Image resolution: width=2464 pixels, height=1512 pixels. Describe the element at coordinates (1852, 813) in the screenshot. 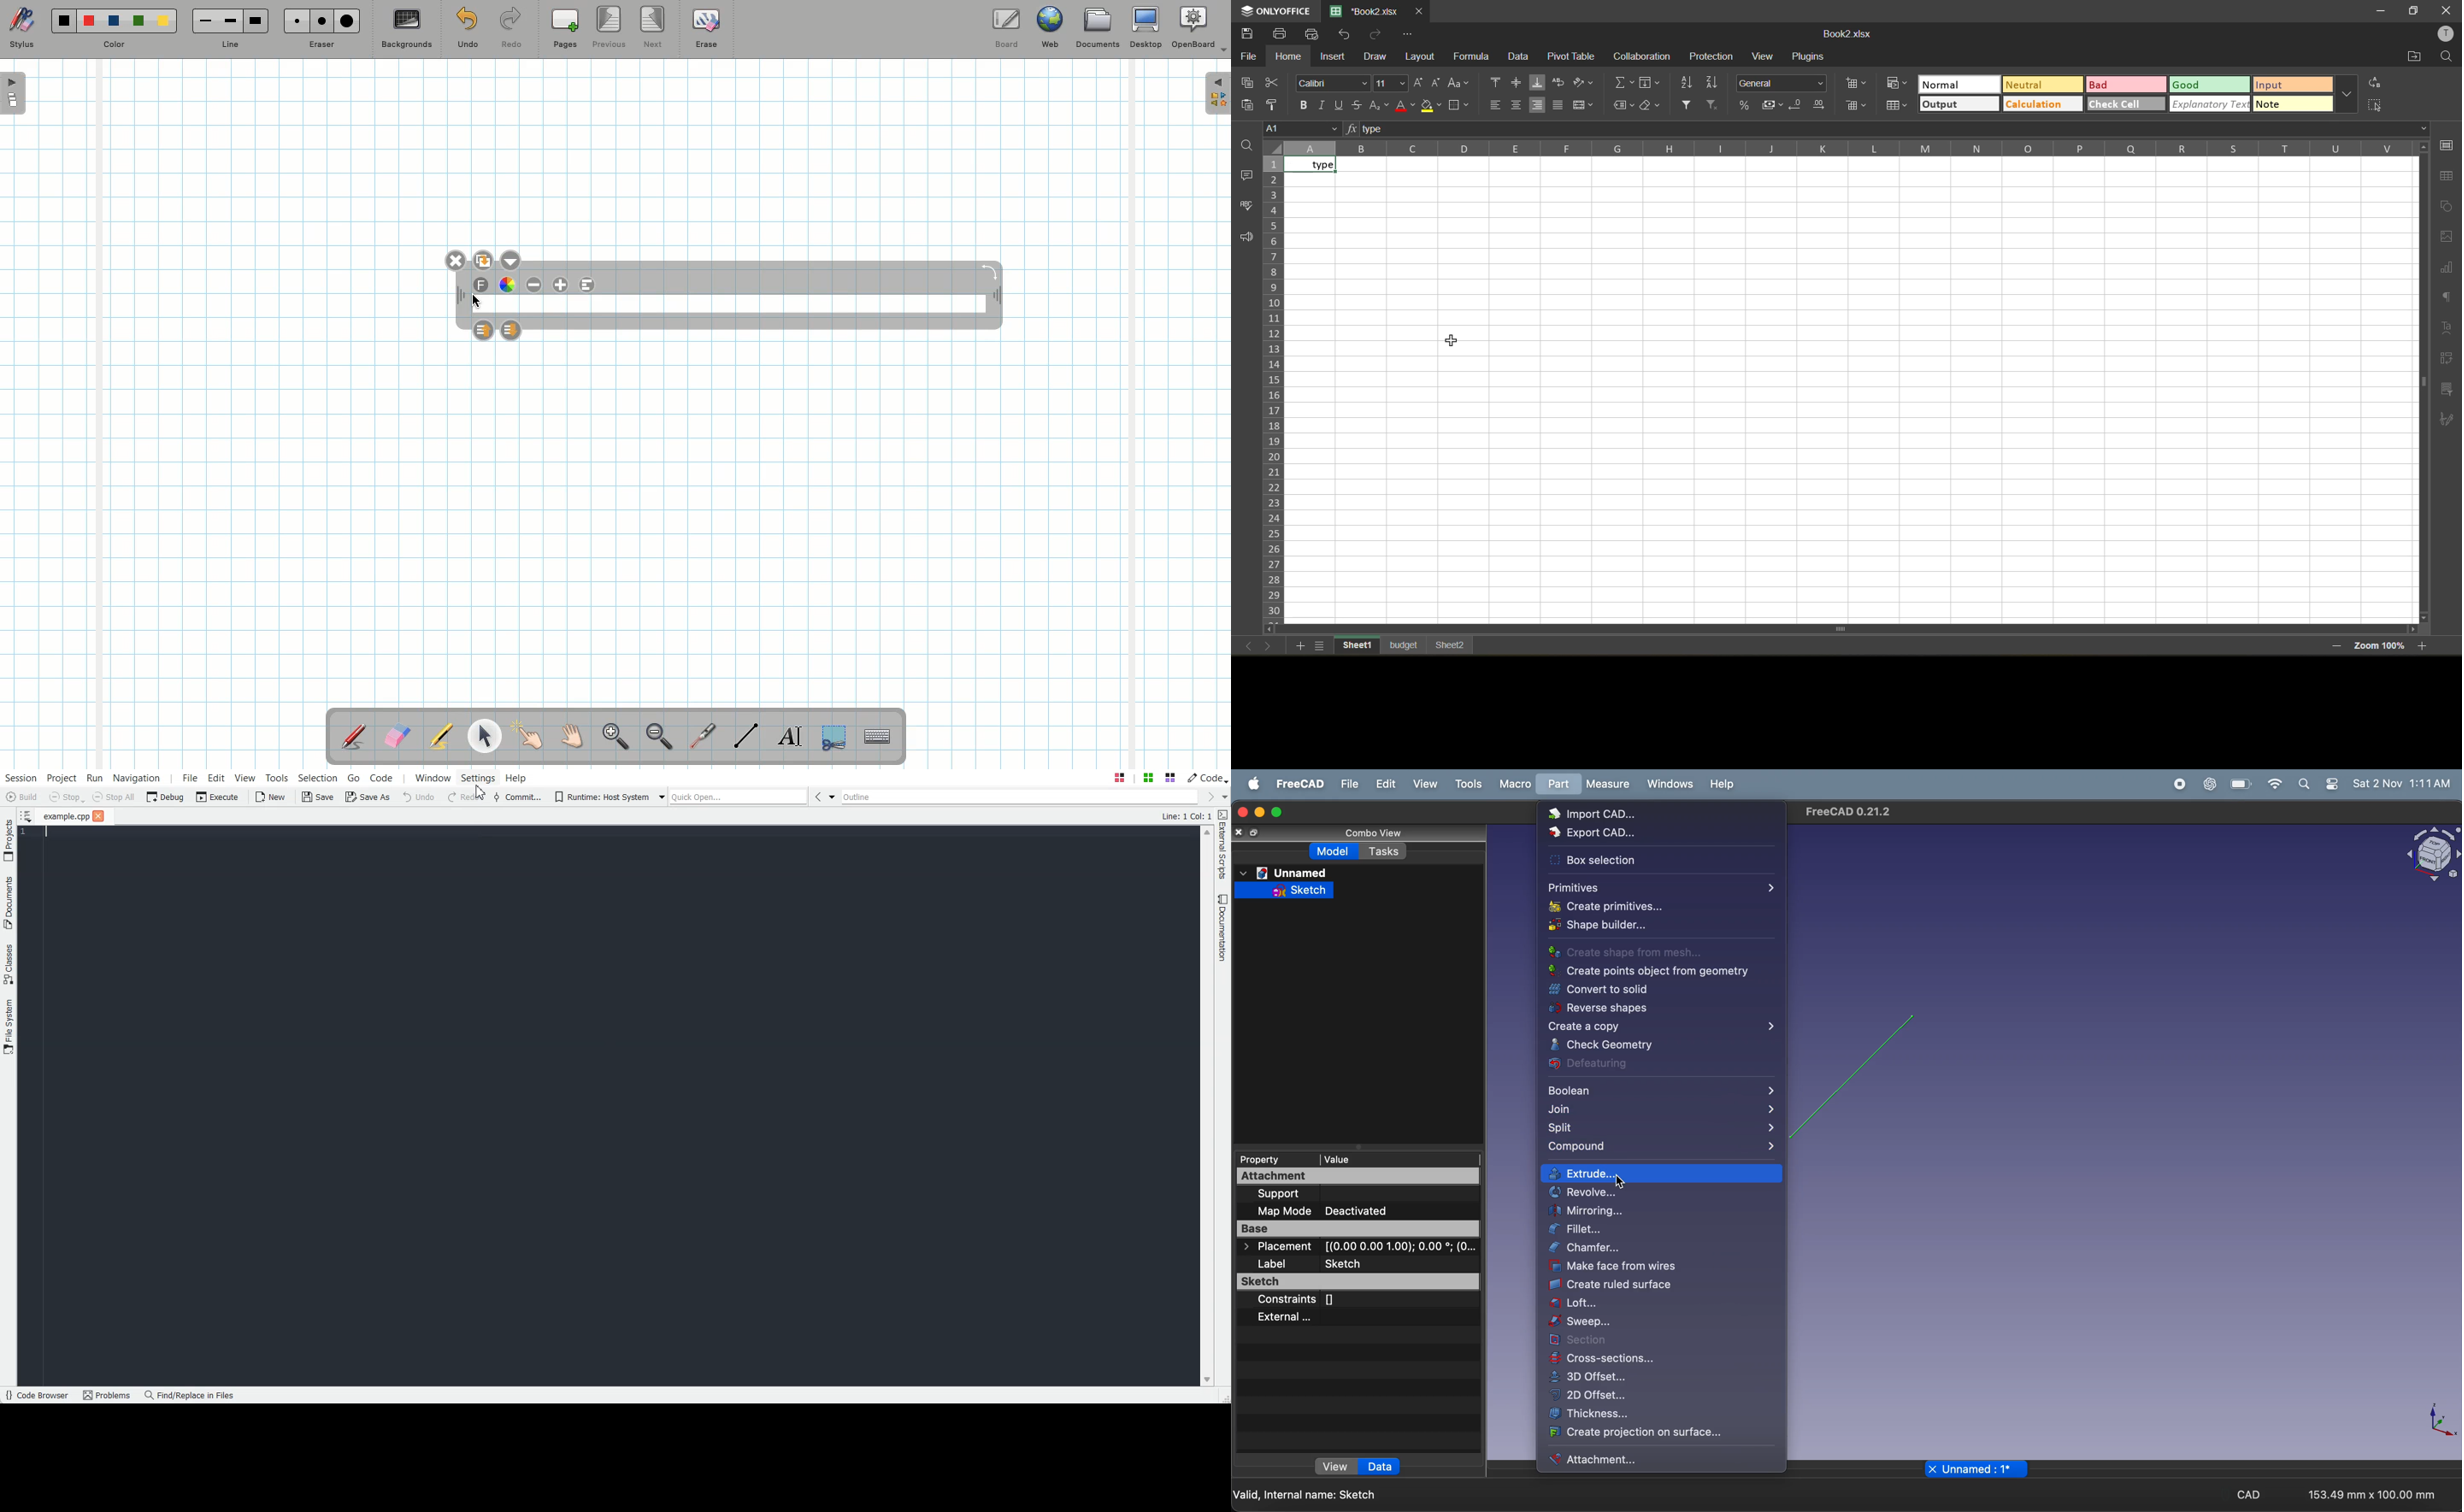

I see `FreeCAD 0.21.2` at that location.